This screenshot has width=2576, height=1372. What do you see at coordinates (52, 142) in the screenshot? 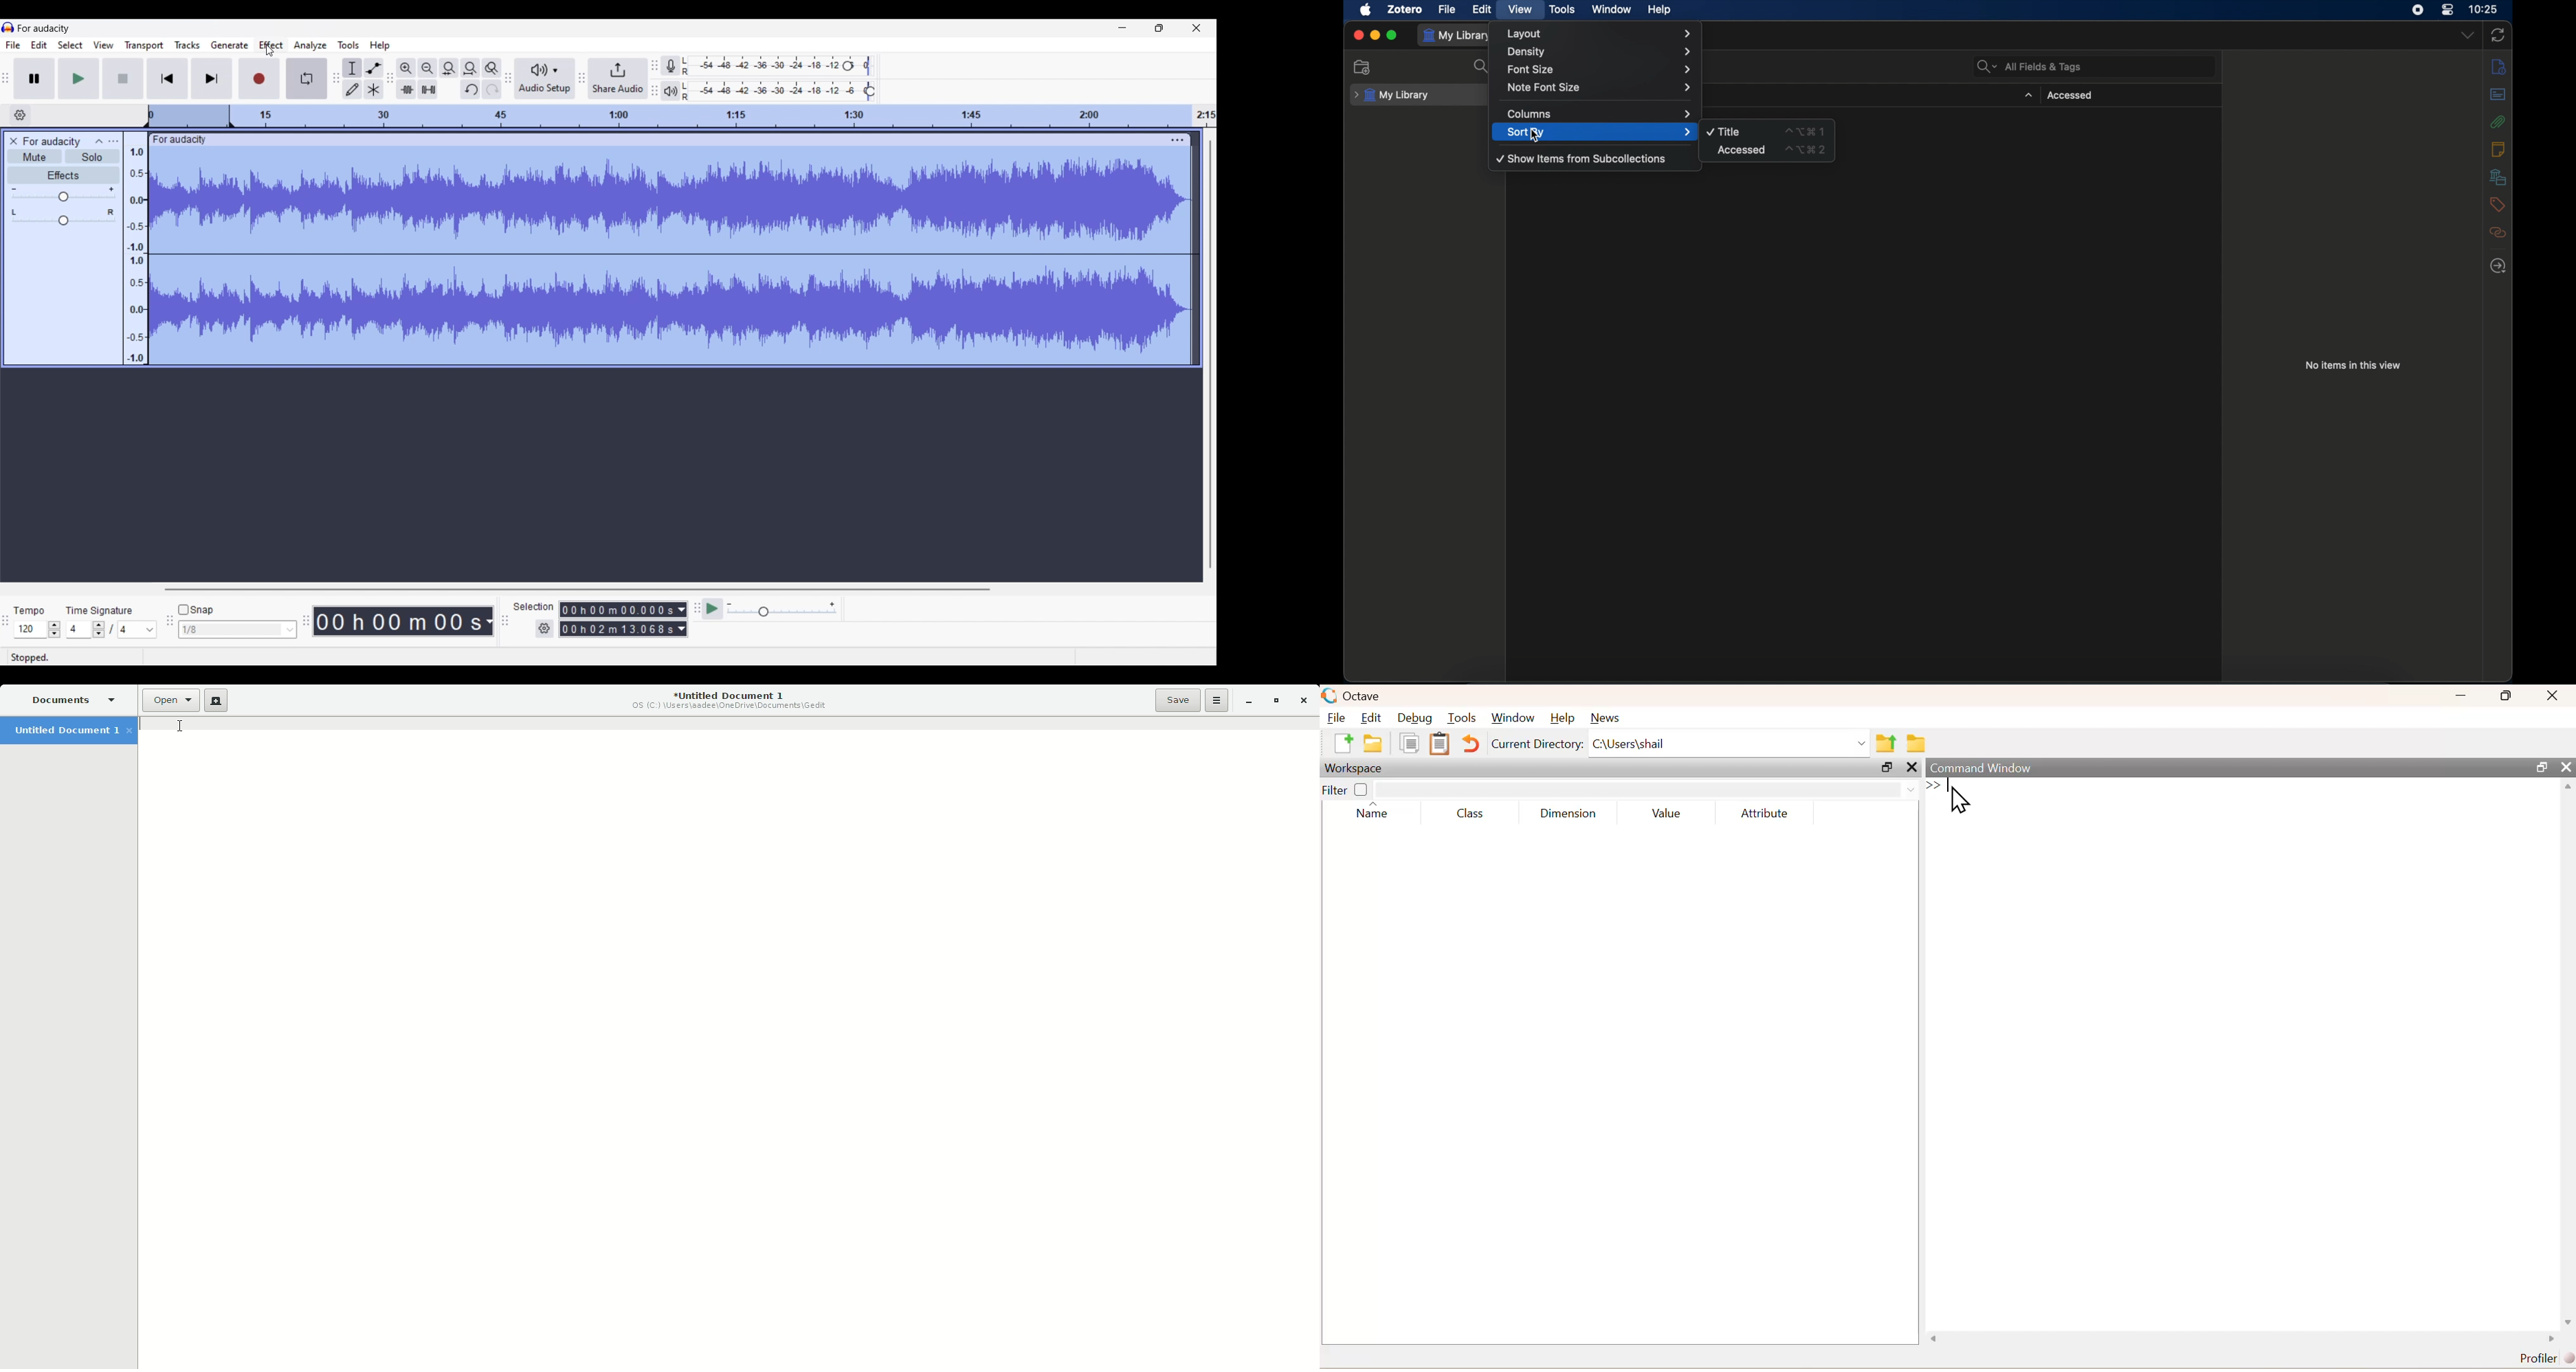
I see `Audio track name` at bounding box center [52, 142].